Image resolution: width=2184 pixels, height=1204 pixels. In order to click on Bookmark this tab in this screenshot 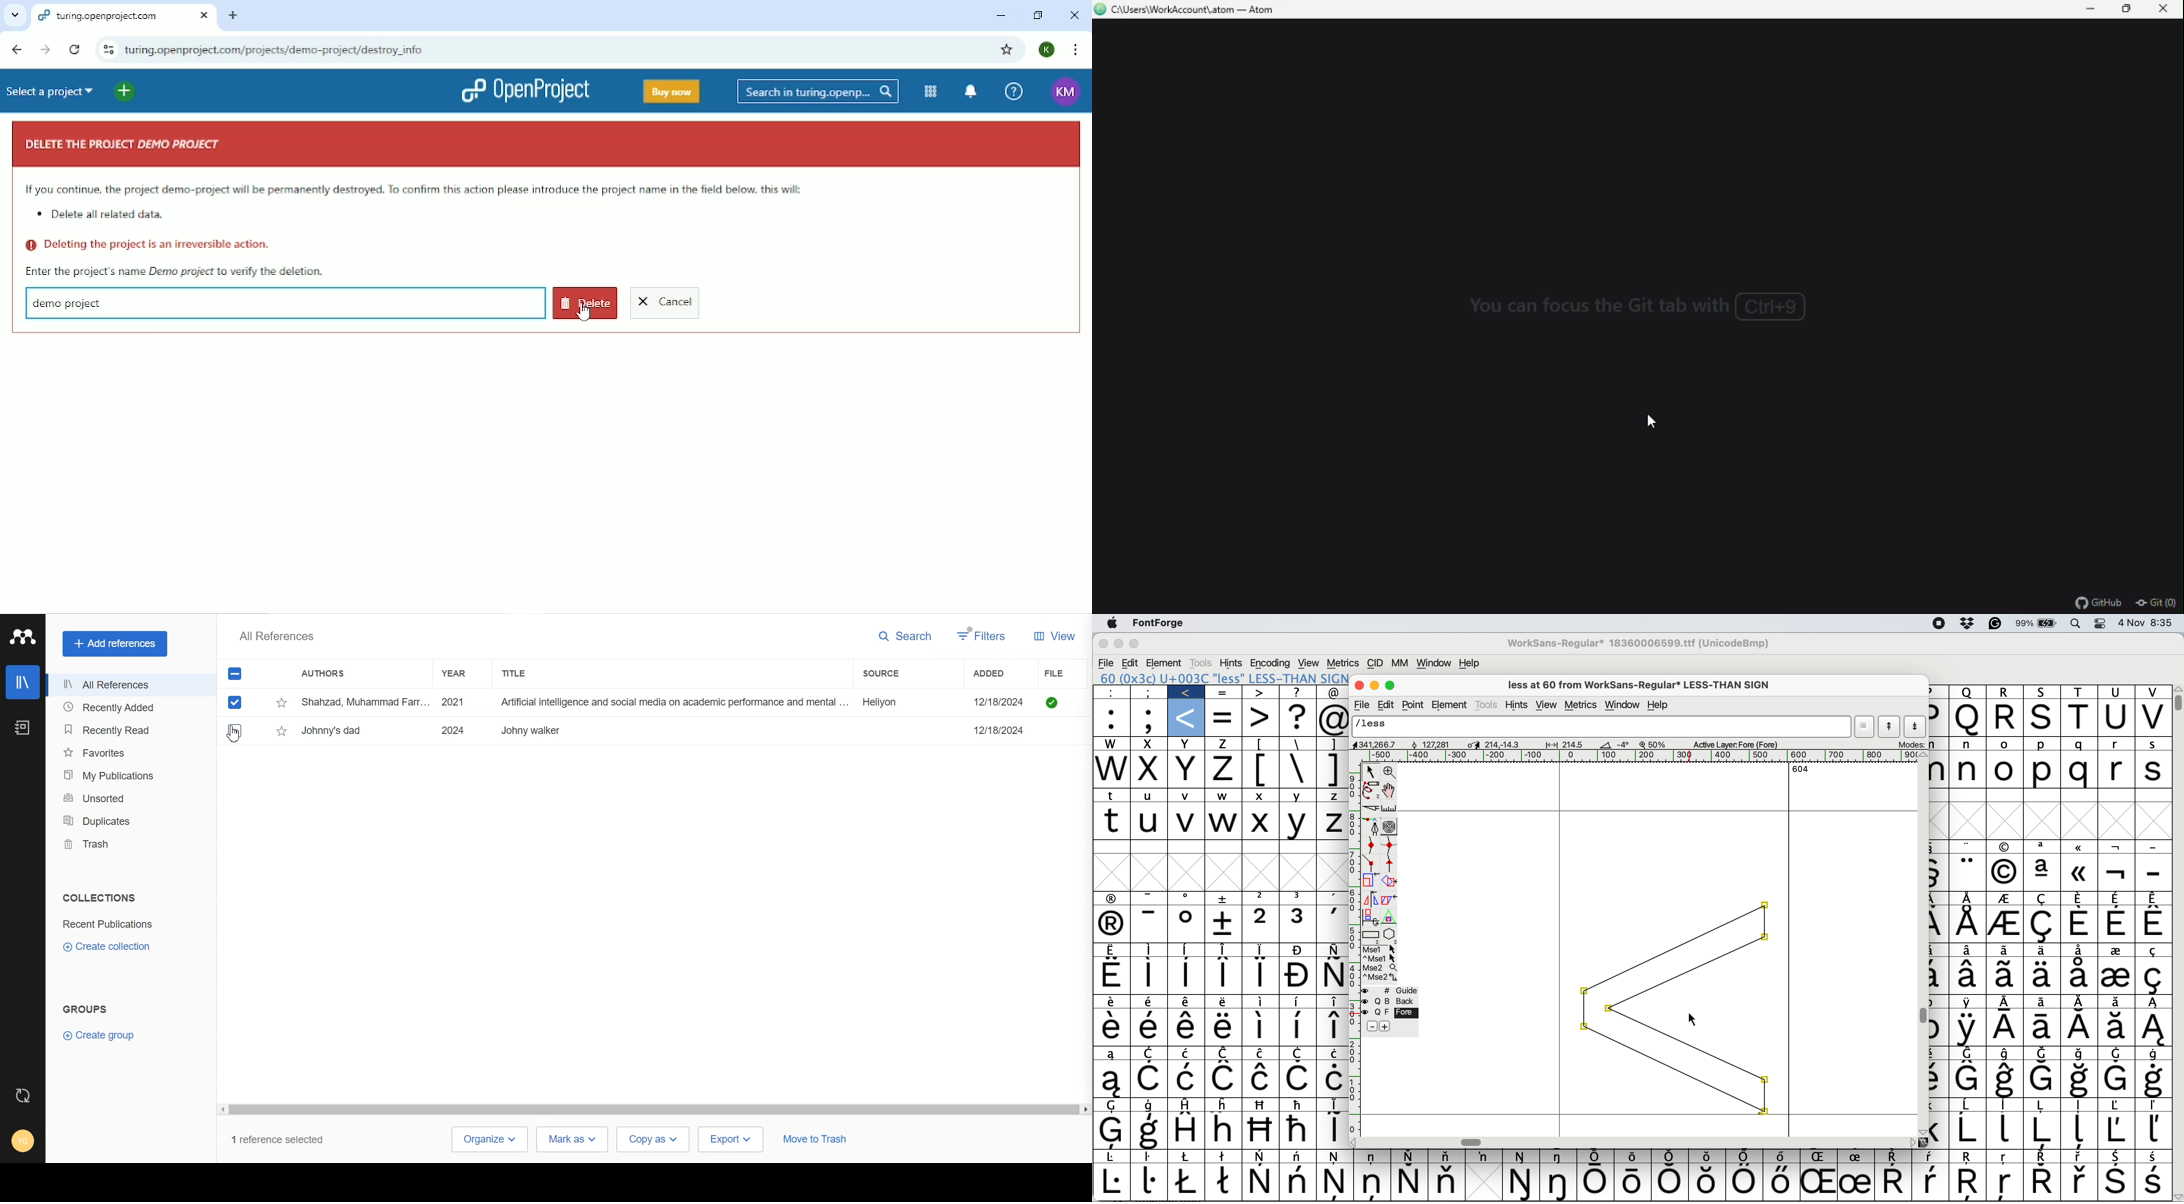, I will do `click(1008, 49)`.